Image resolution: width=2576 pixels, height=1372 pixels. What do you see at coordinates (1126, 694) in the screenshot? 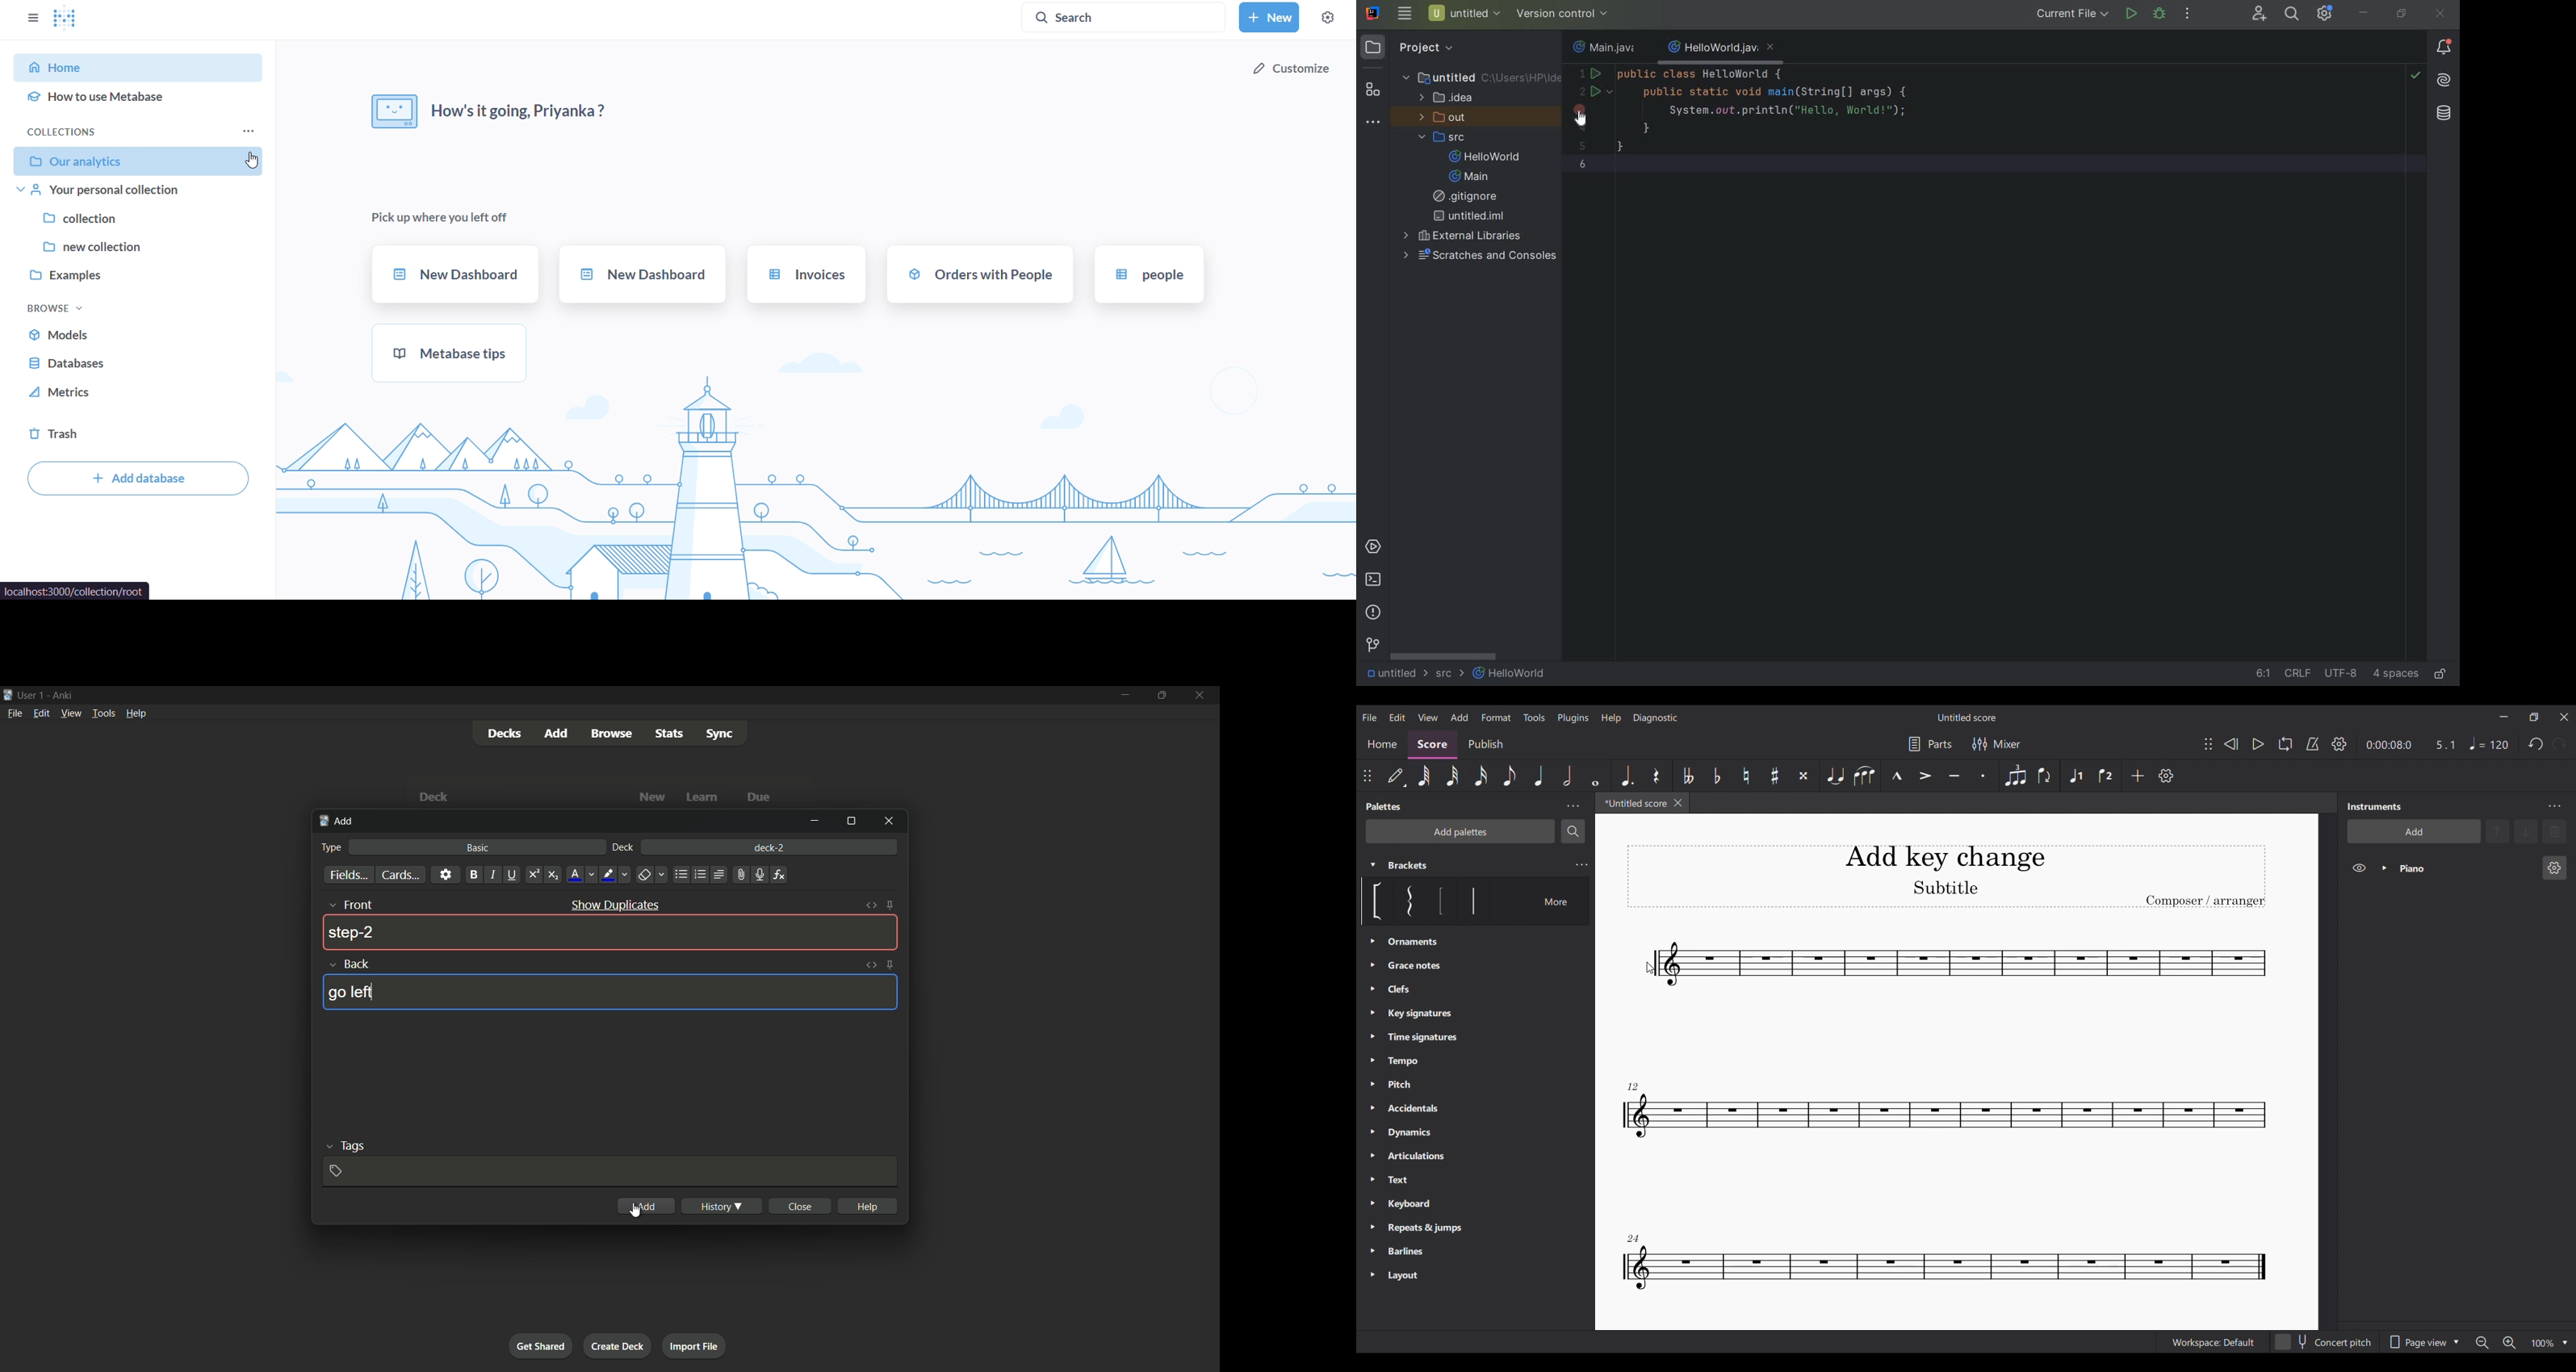
I see `minimize` at bounding box center [1126, 694].